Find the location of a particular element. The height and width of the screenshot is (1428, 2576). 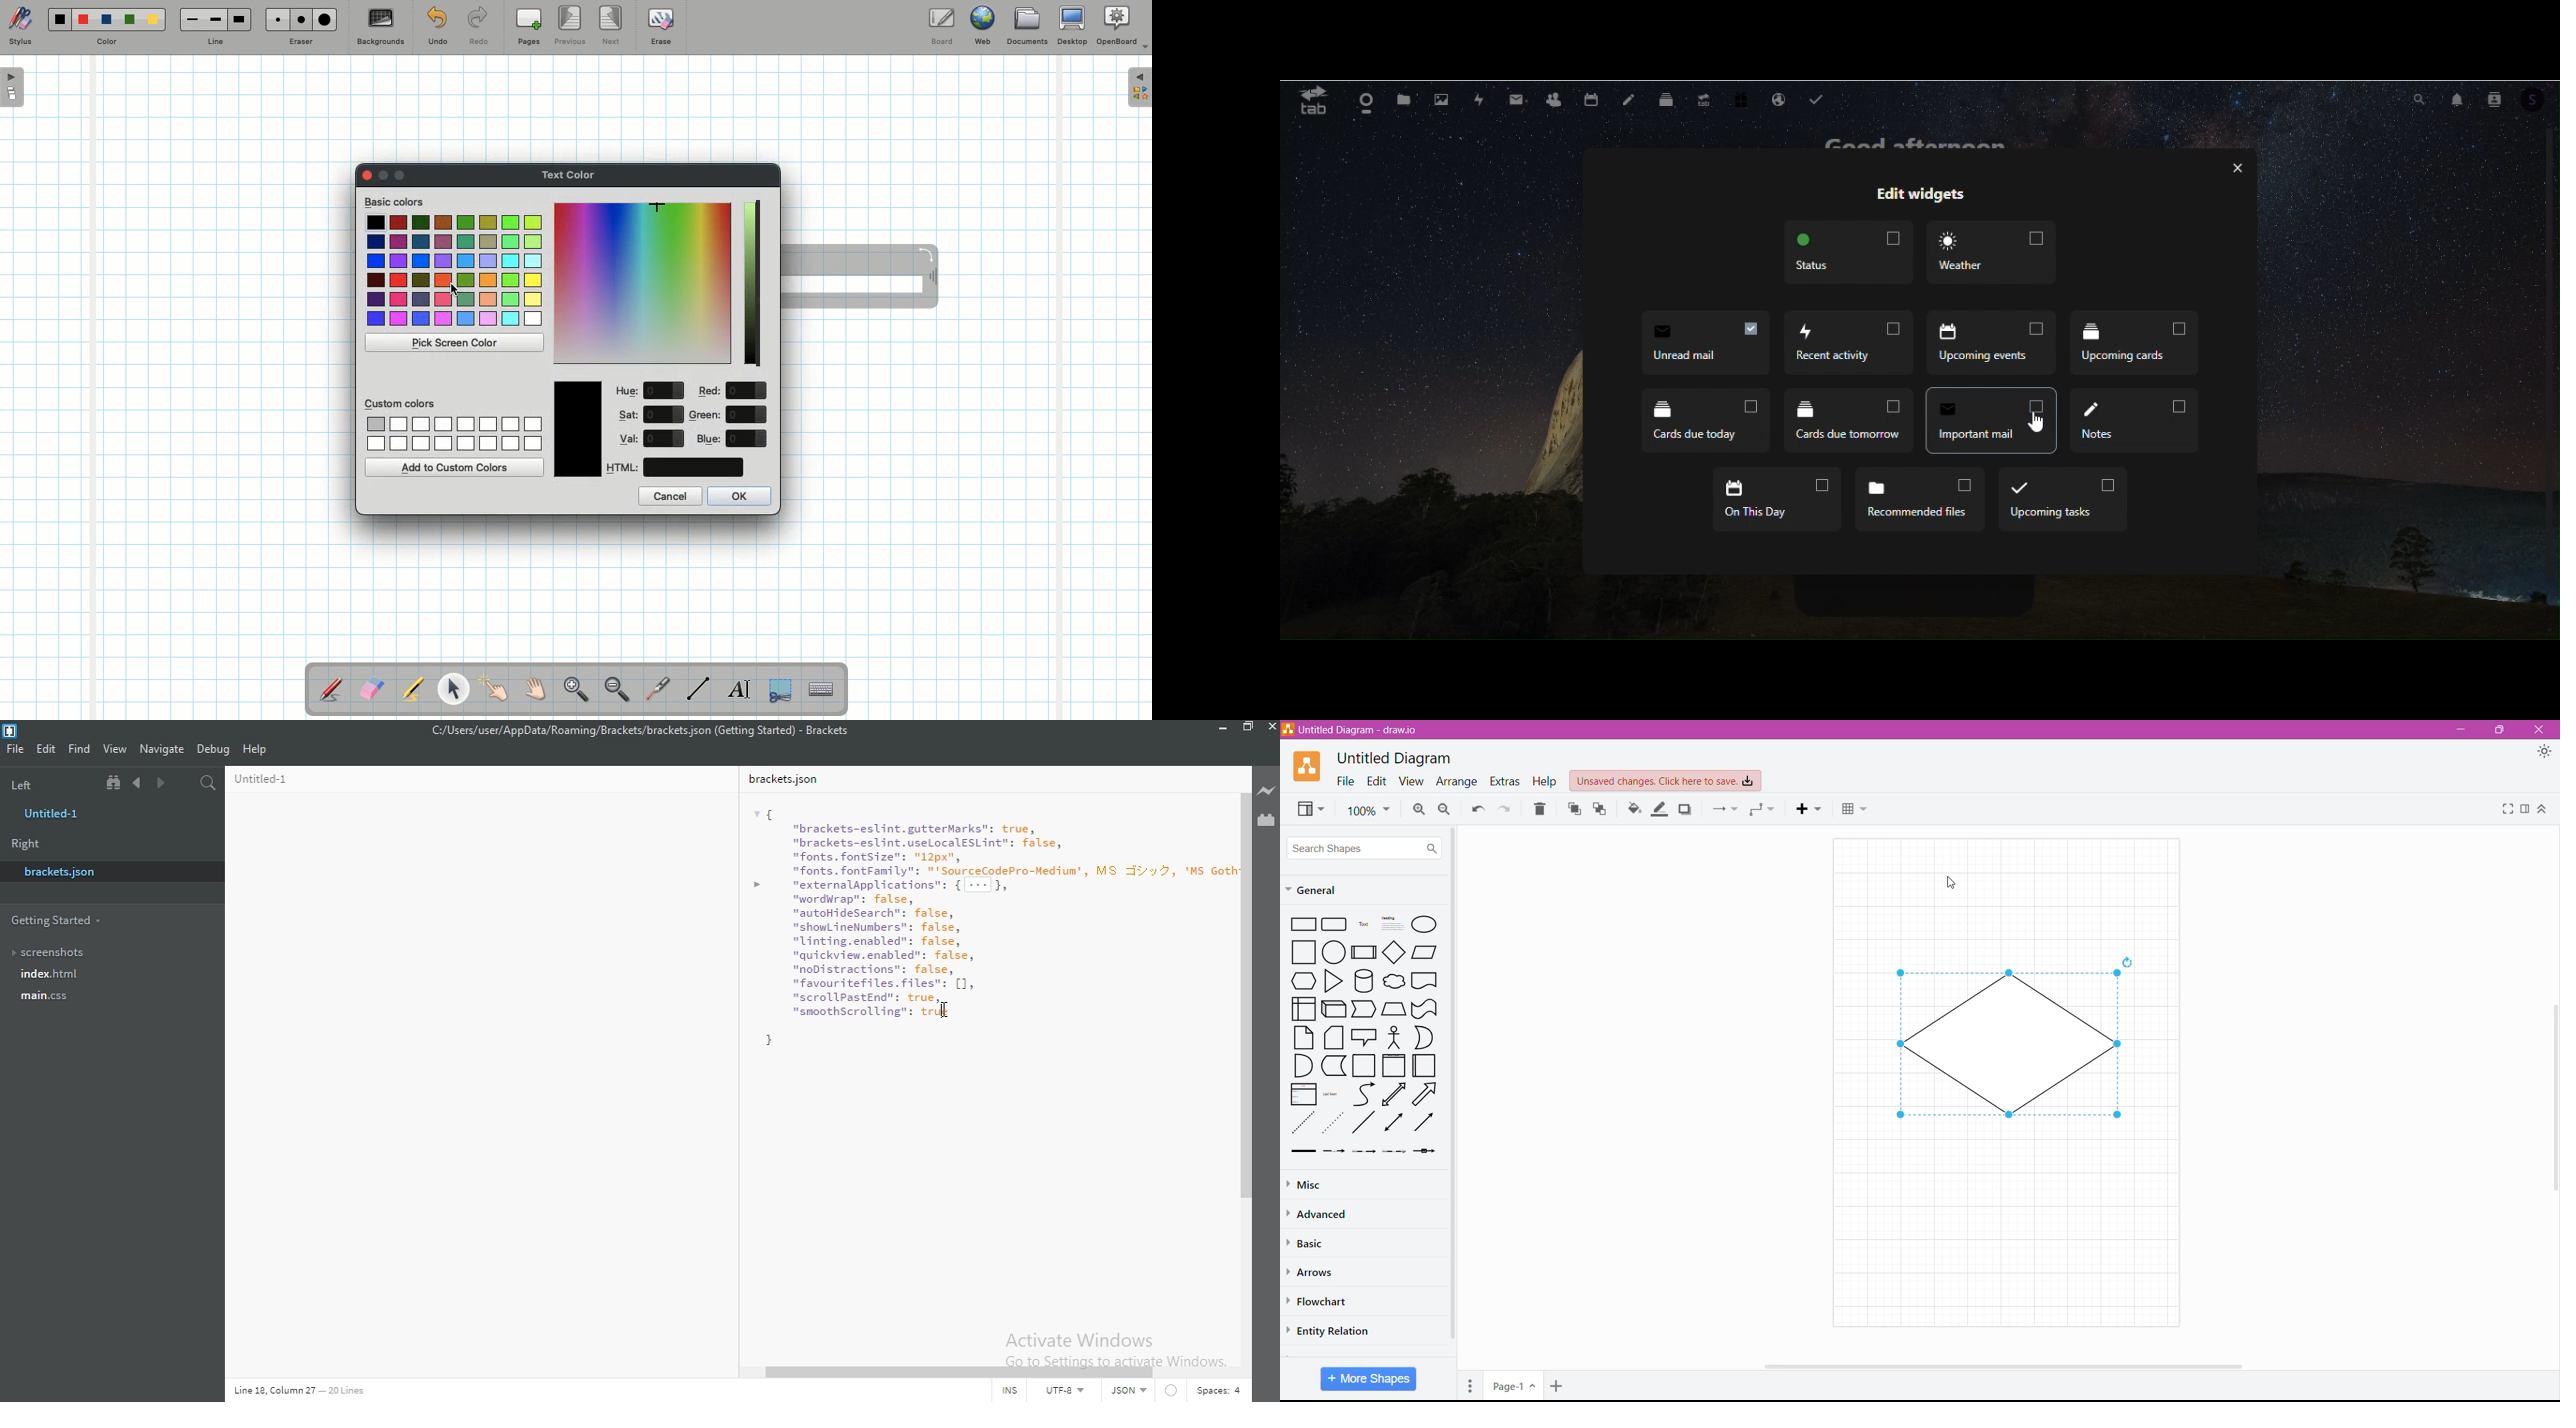

Photos is located at coordinates (1442, 101).